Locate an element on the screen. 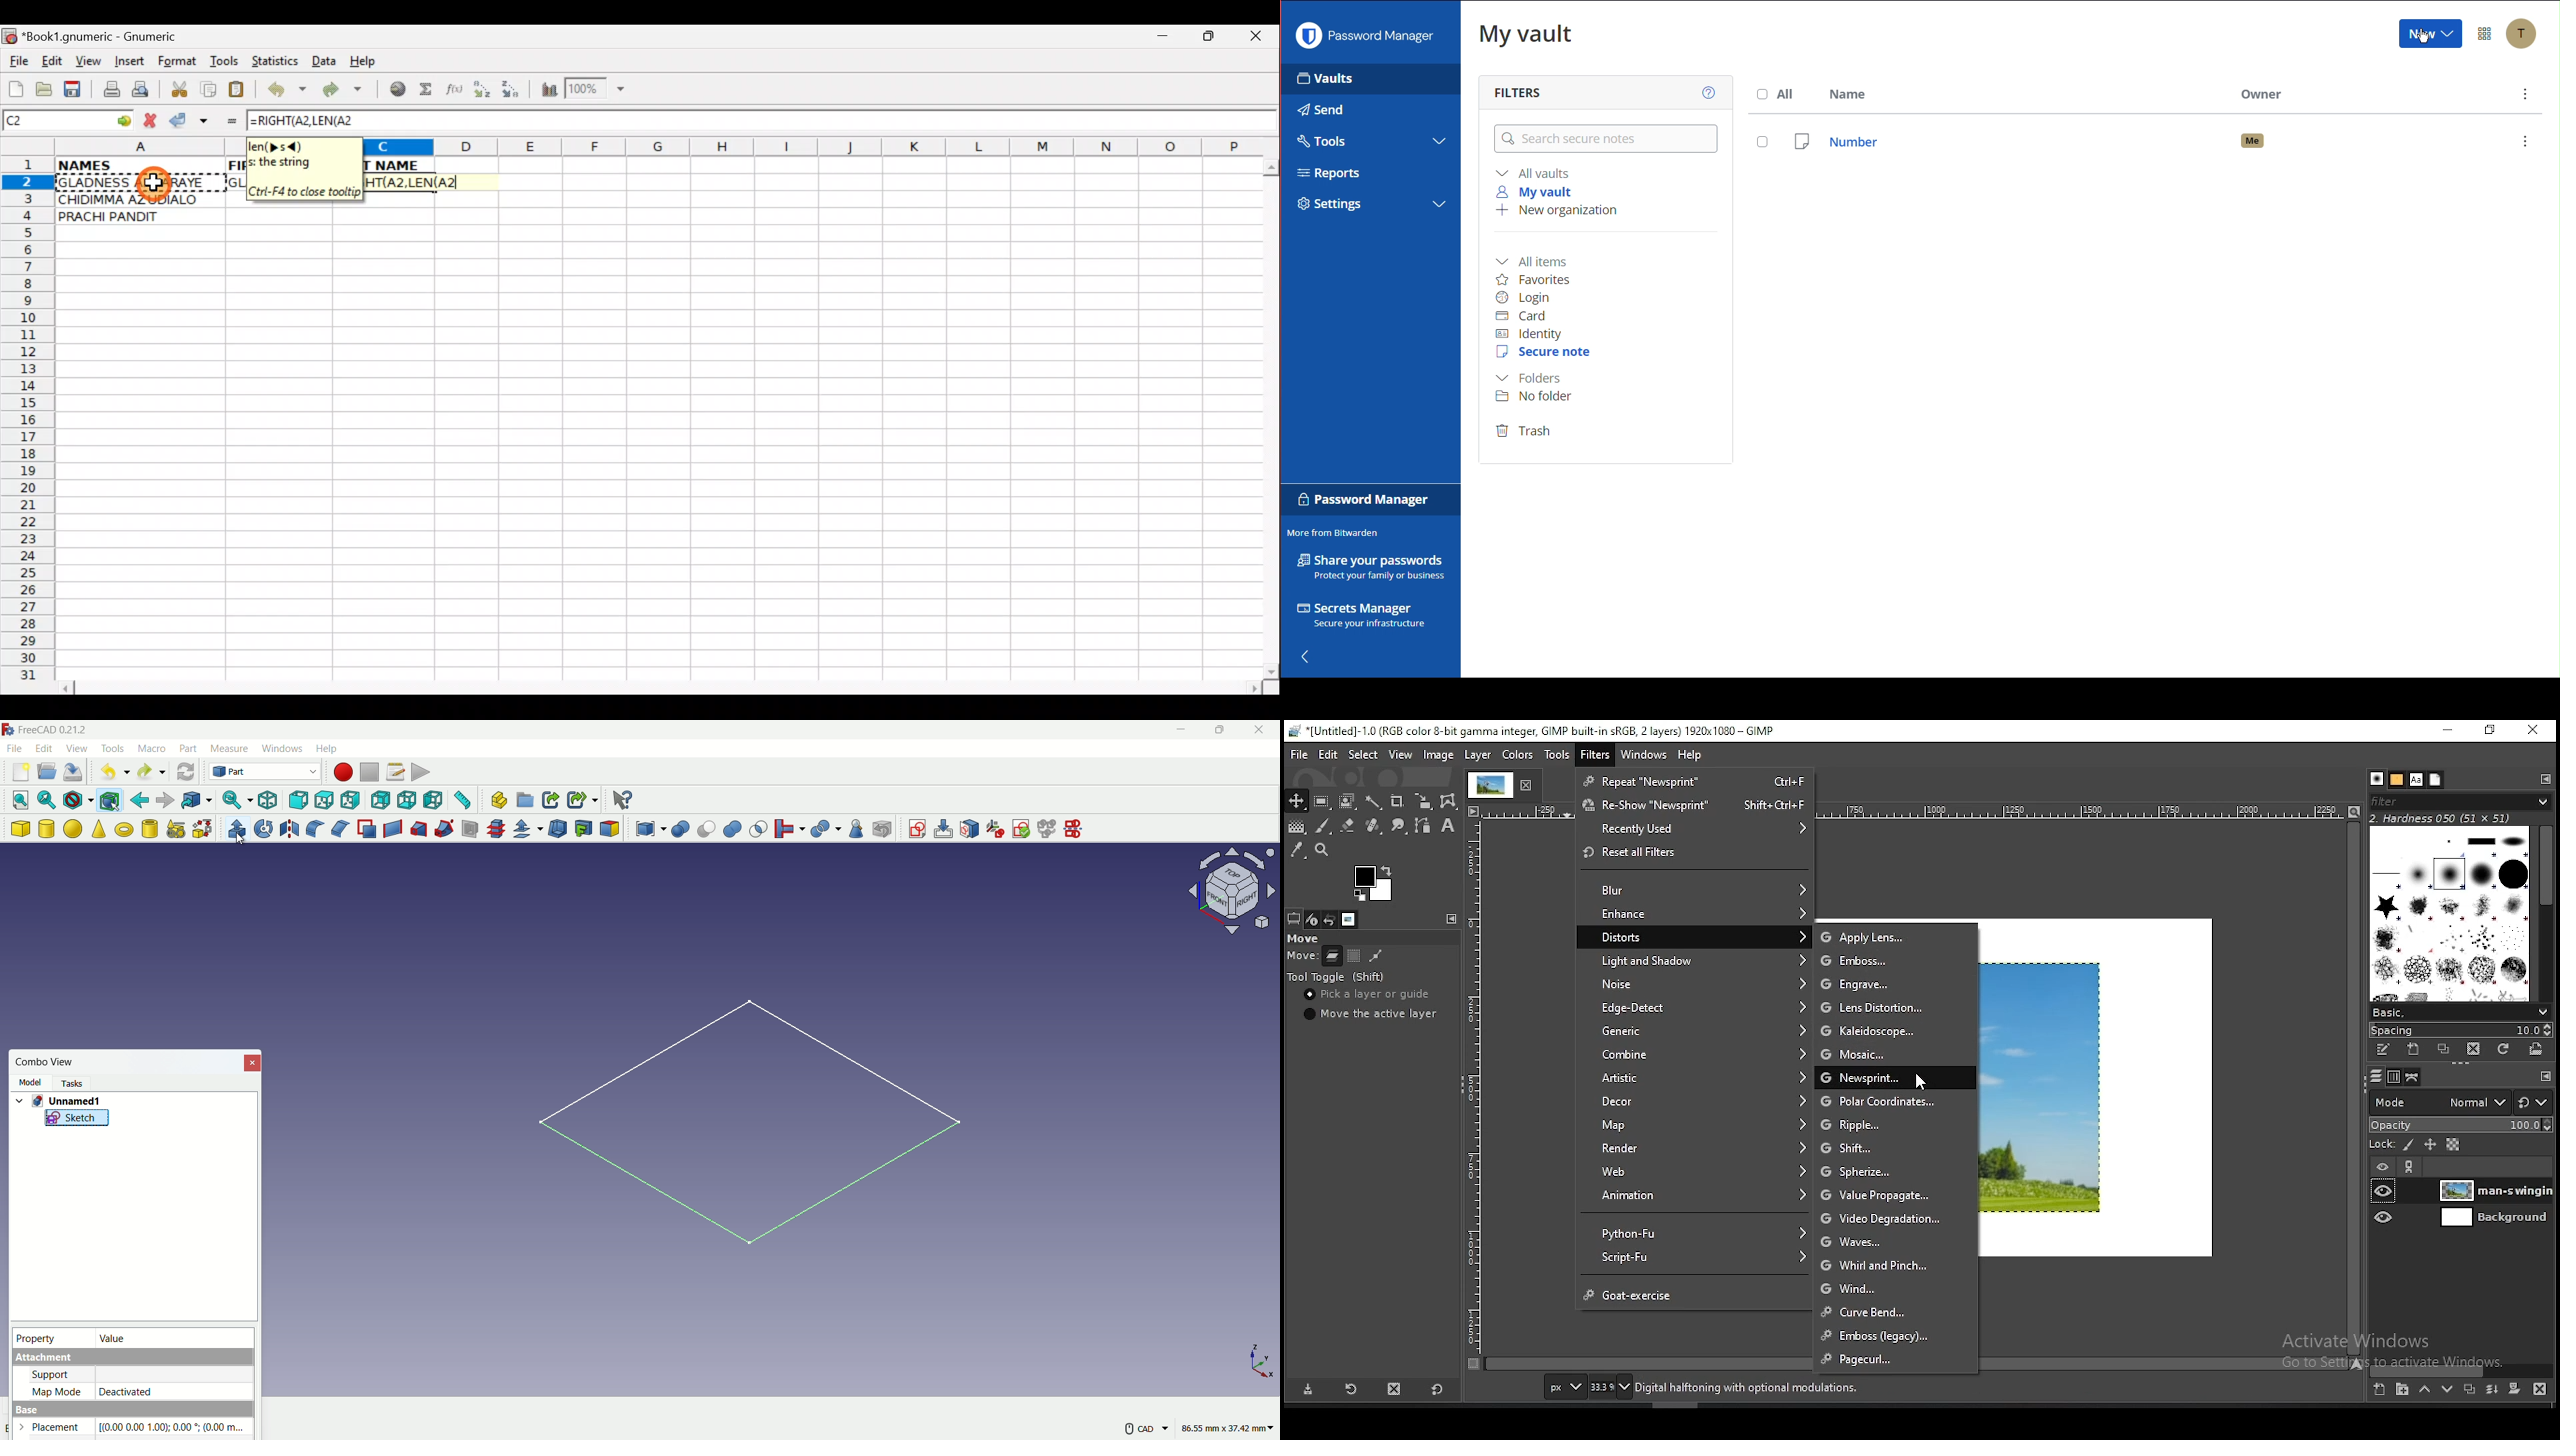  tools is located at coordinates (1555, 755).